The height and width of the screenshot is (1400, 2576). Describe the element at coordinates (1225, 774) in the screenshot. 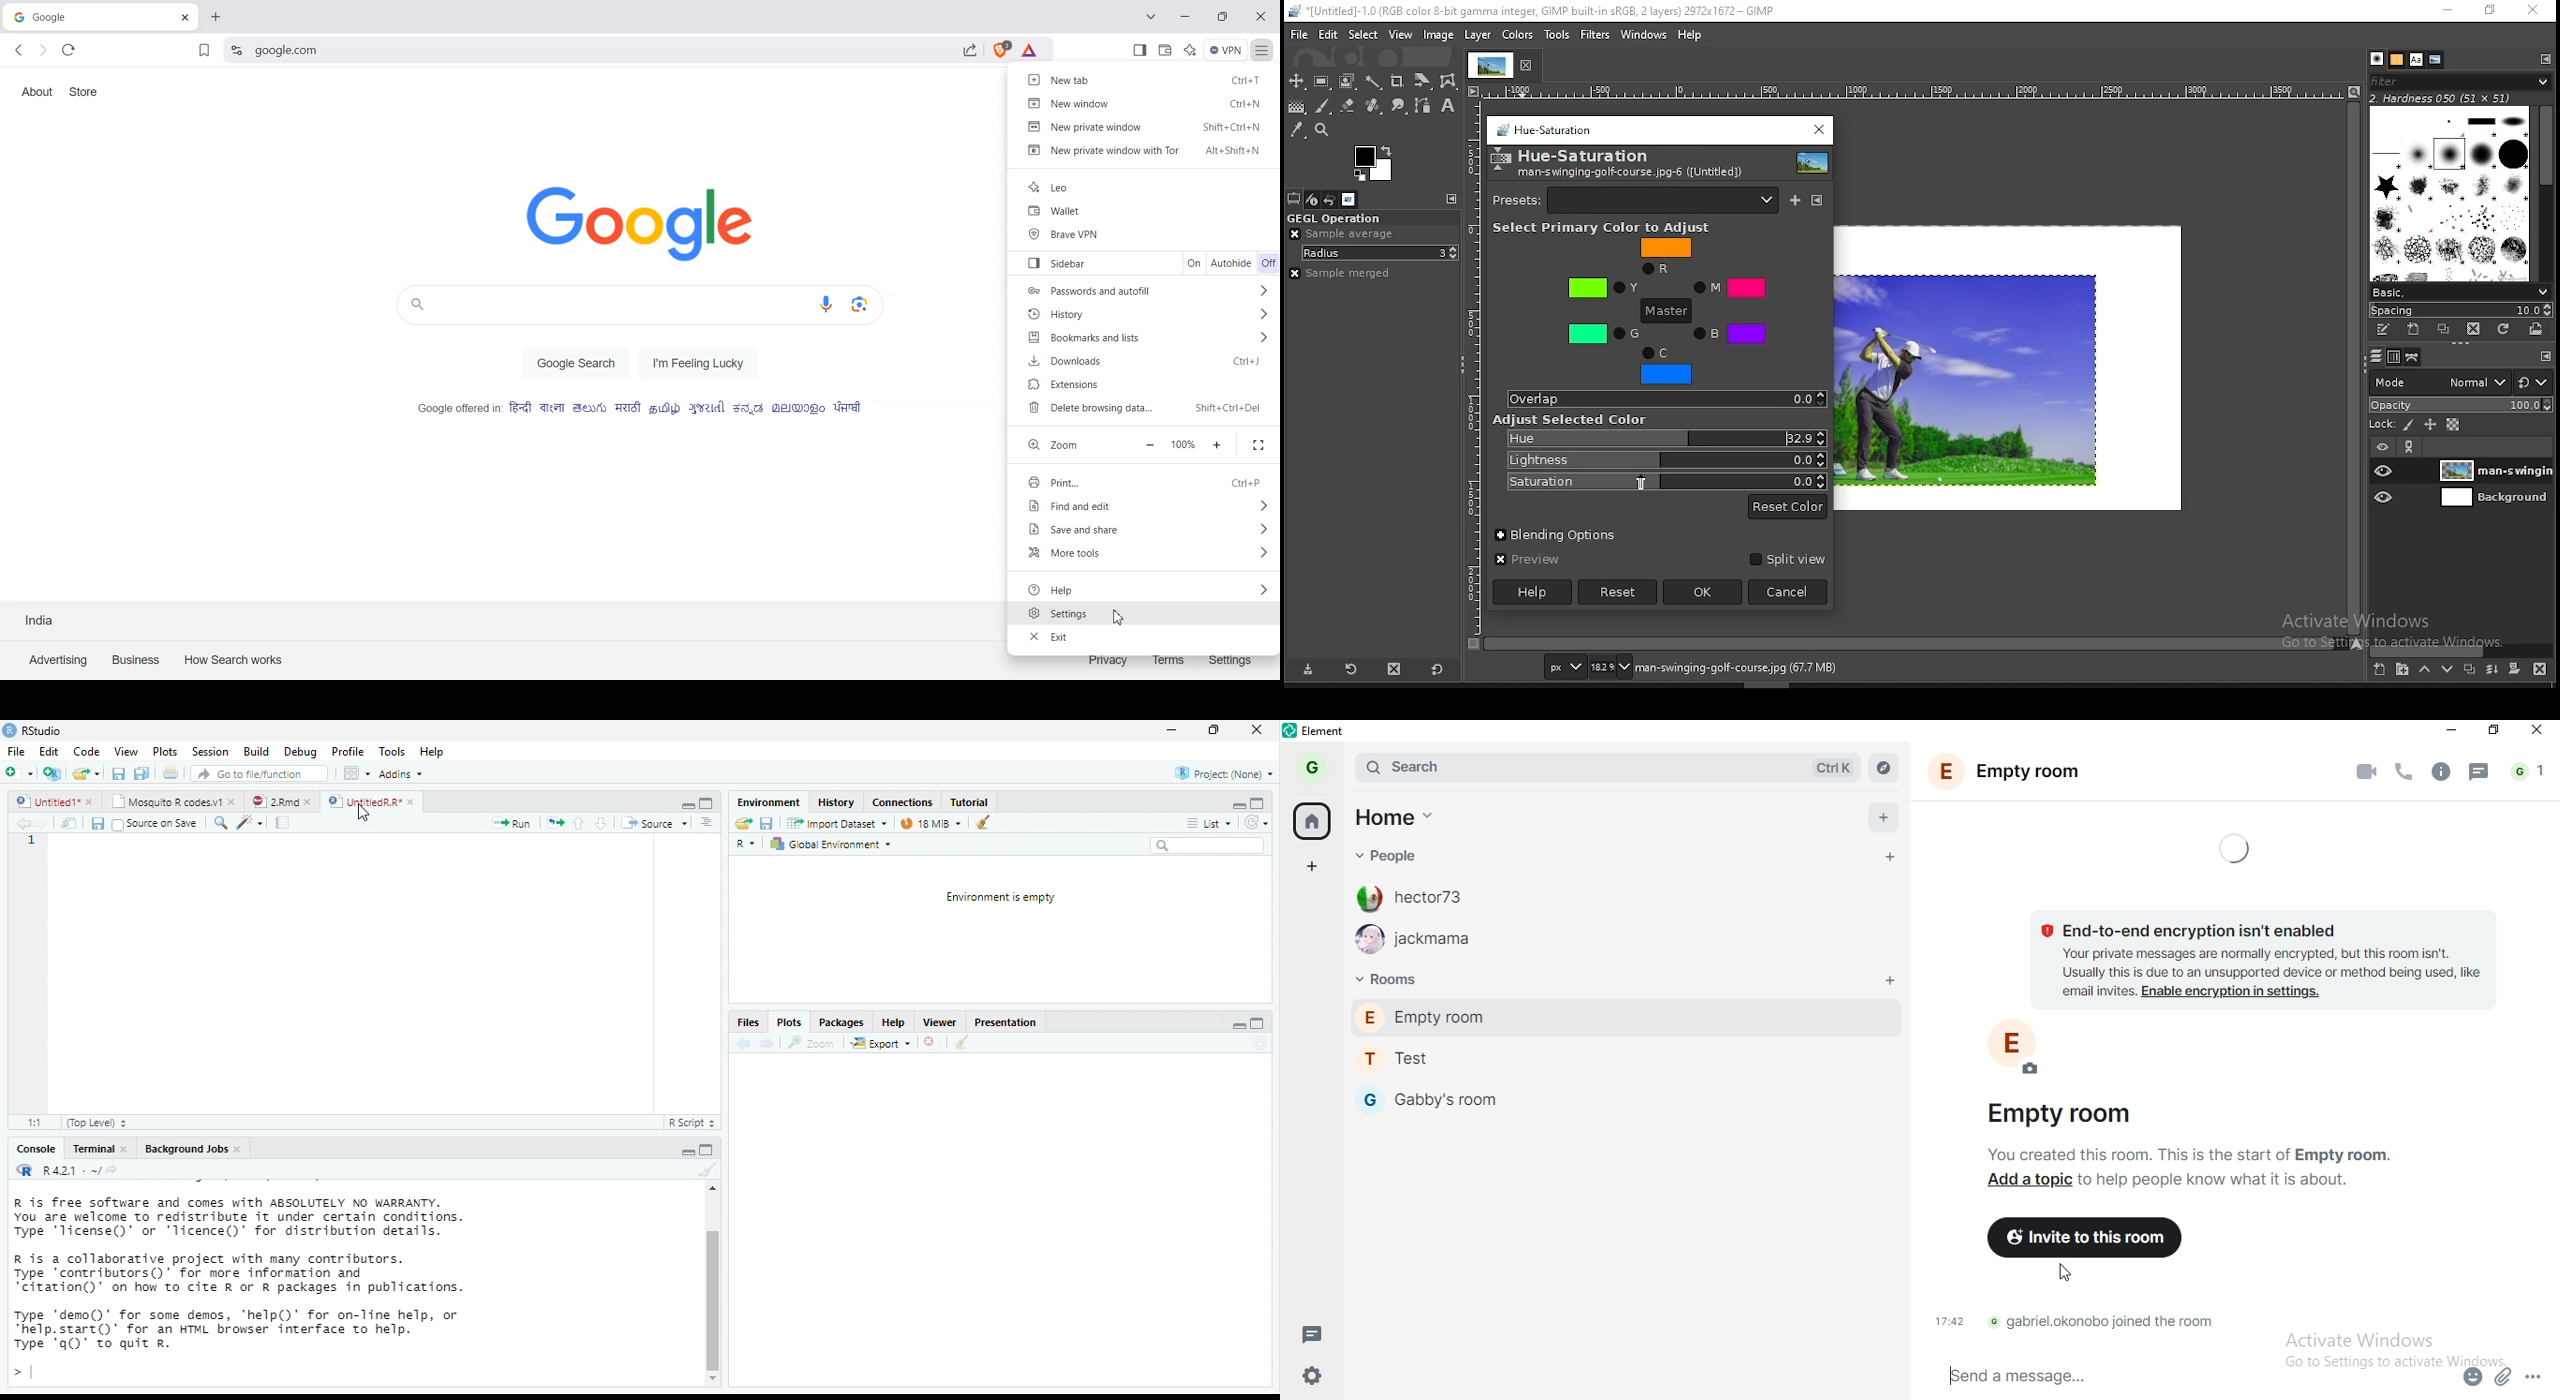

I see `Project: (None)` at that location.